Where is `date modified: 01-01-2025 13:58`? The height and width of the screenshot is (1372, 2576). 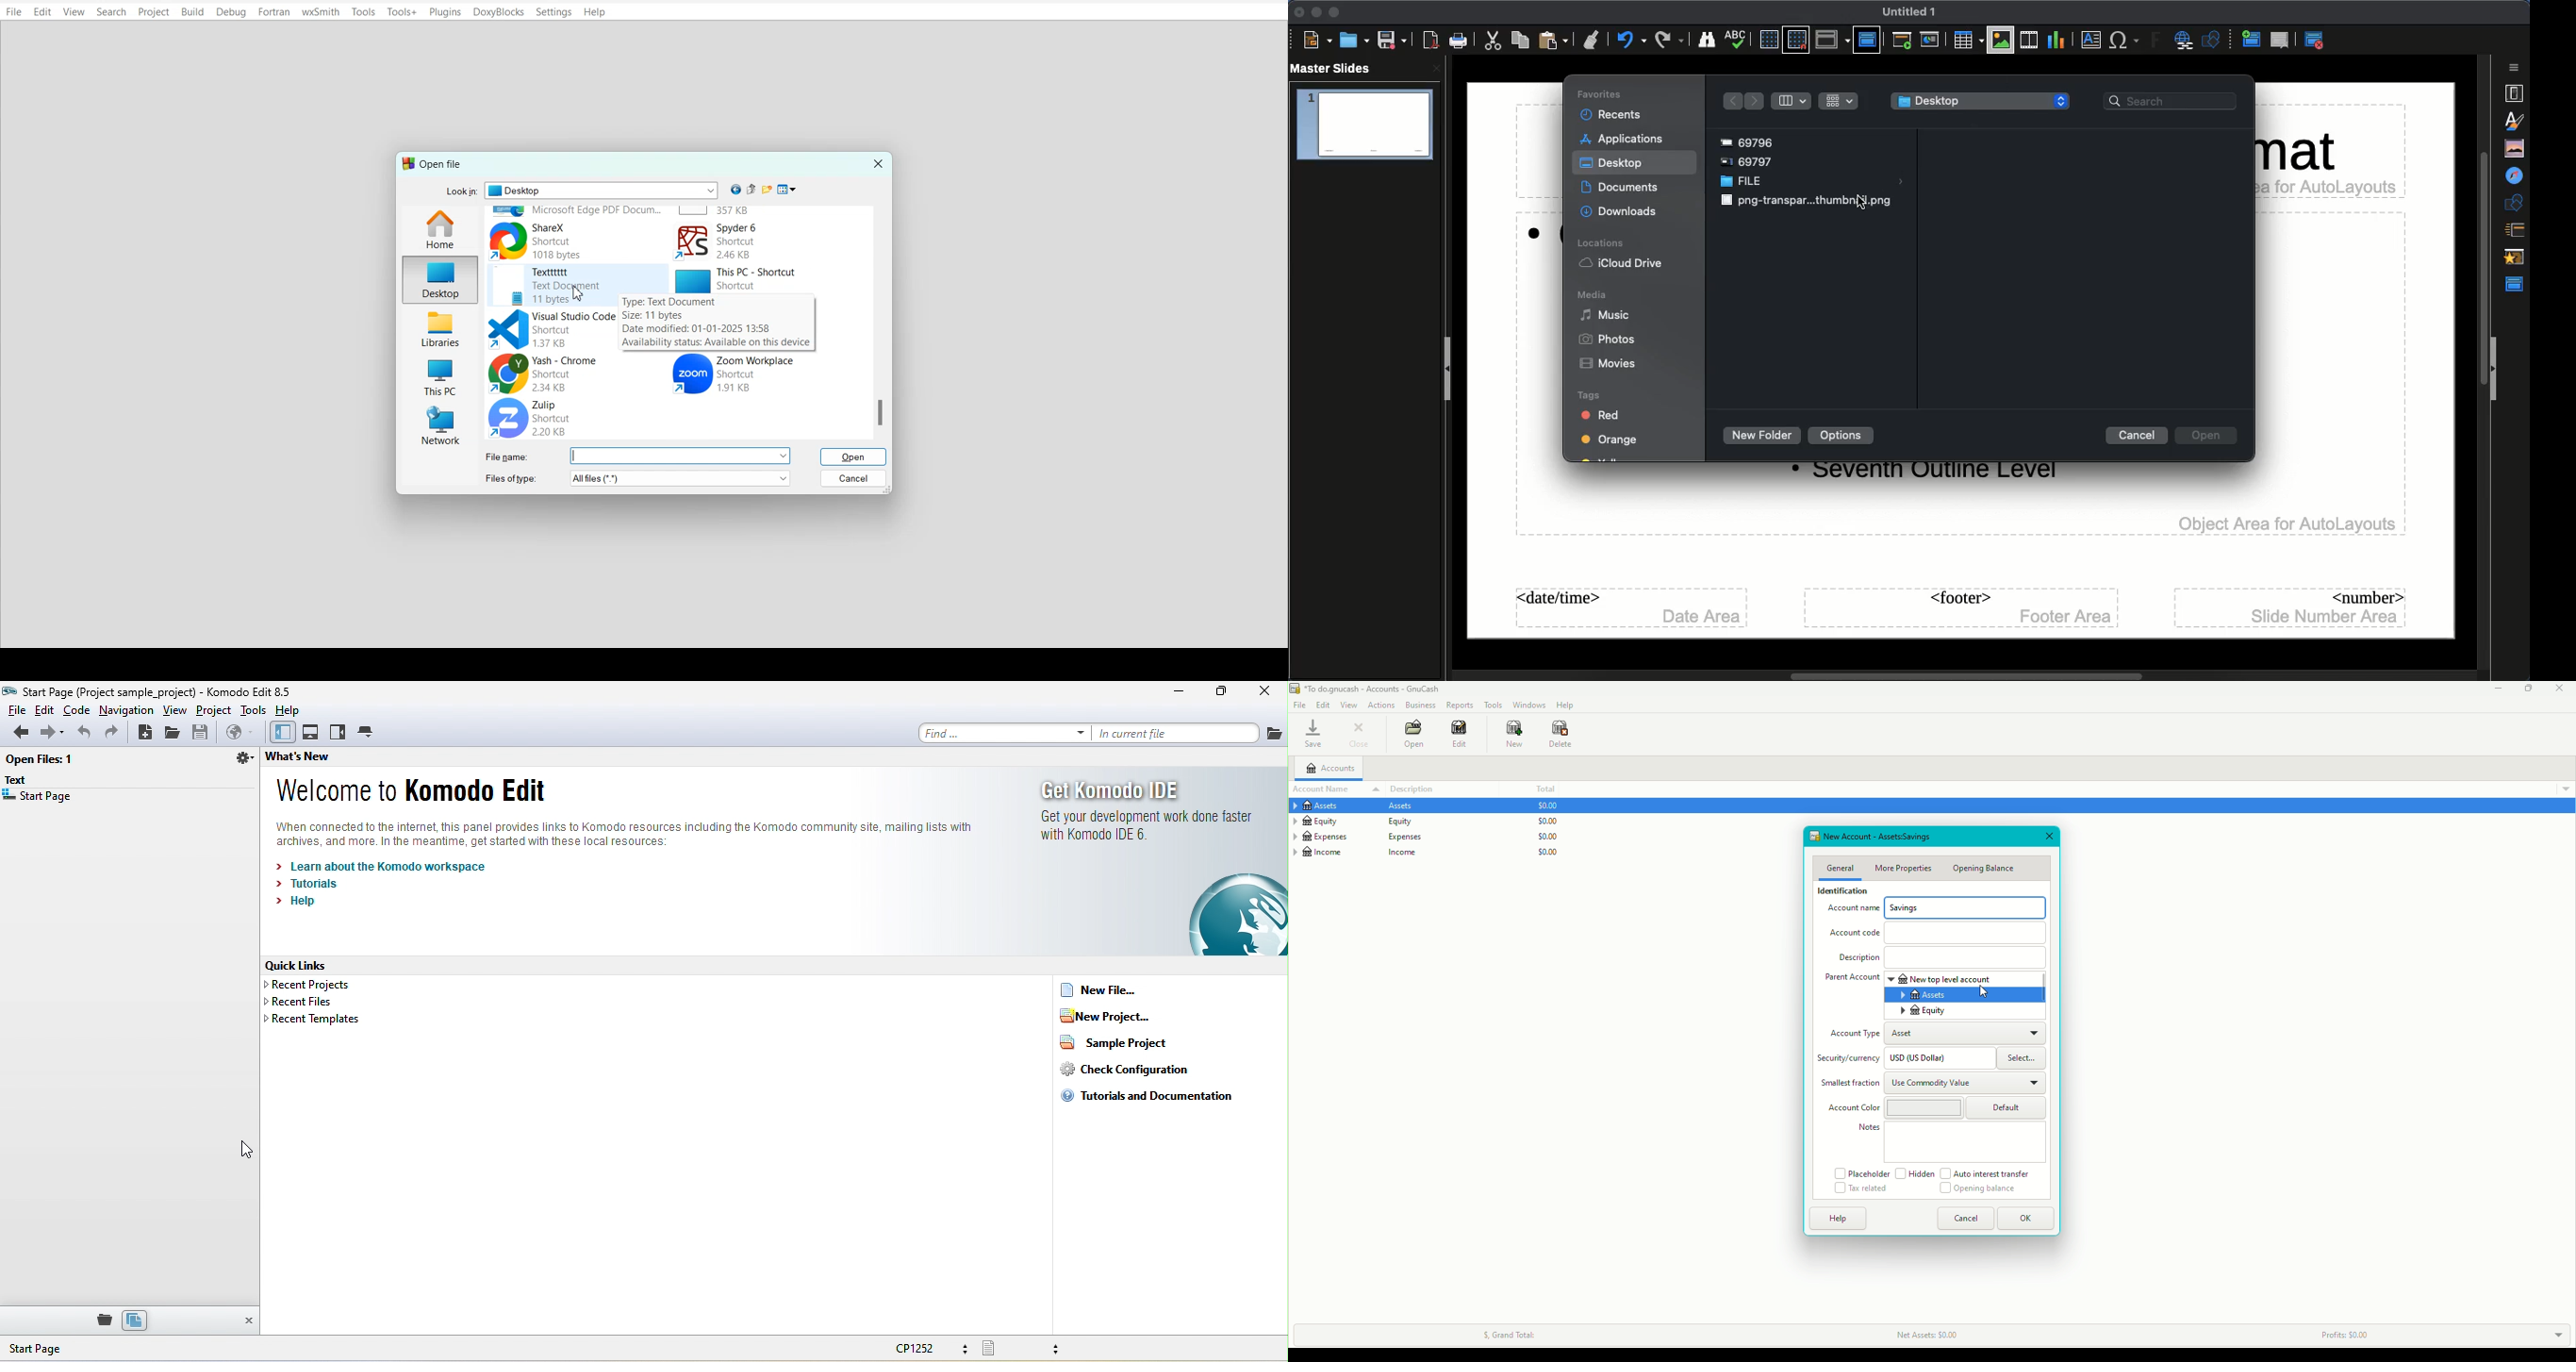
date modified: 01-01-2025 13:58 is located at coordinates (702, 328).